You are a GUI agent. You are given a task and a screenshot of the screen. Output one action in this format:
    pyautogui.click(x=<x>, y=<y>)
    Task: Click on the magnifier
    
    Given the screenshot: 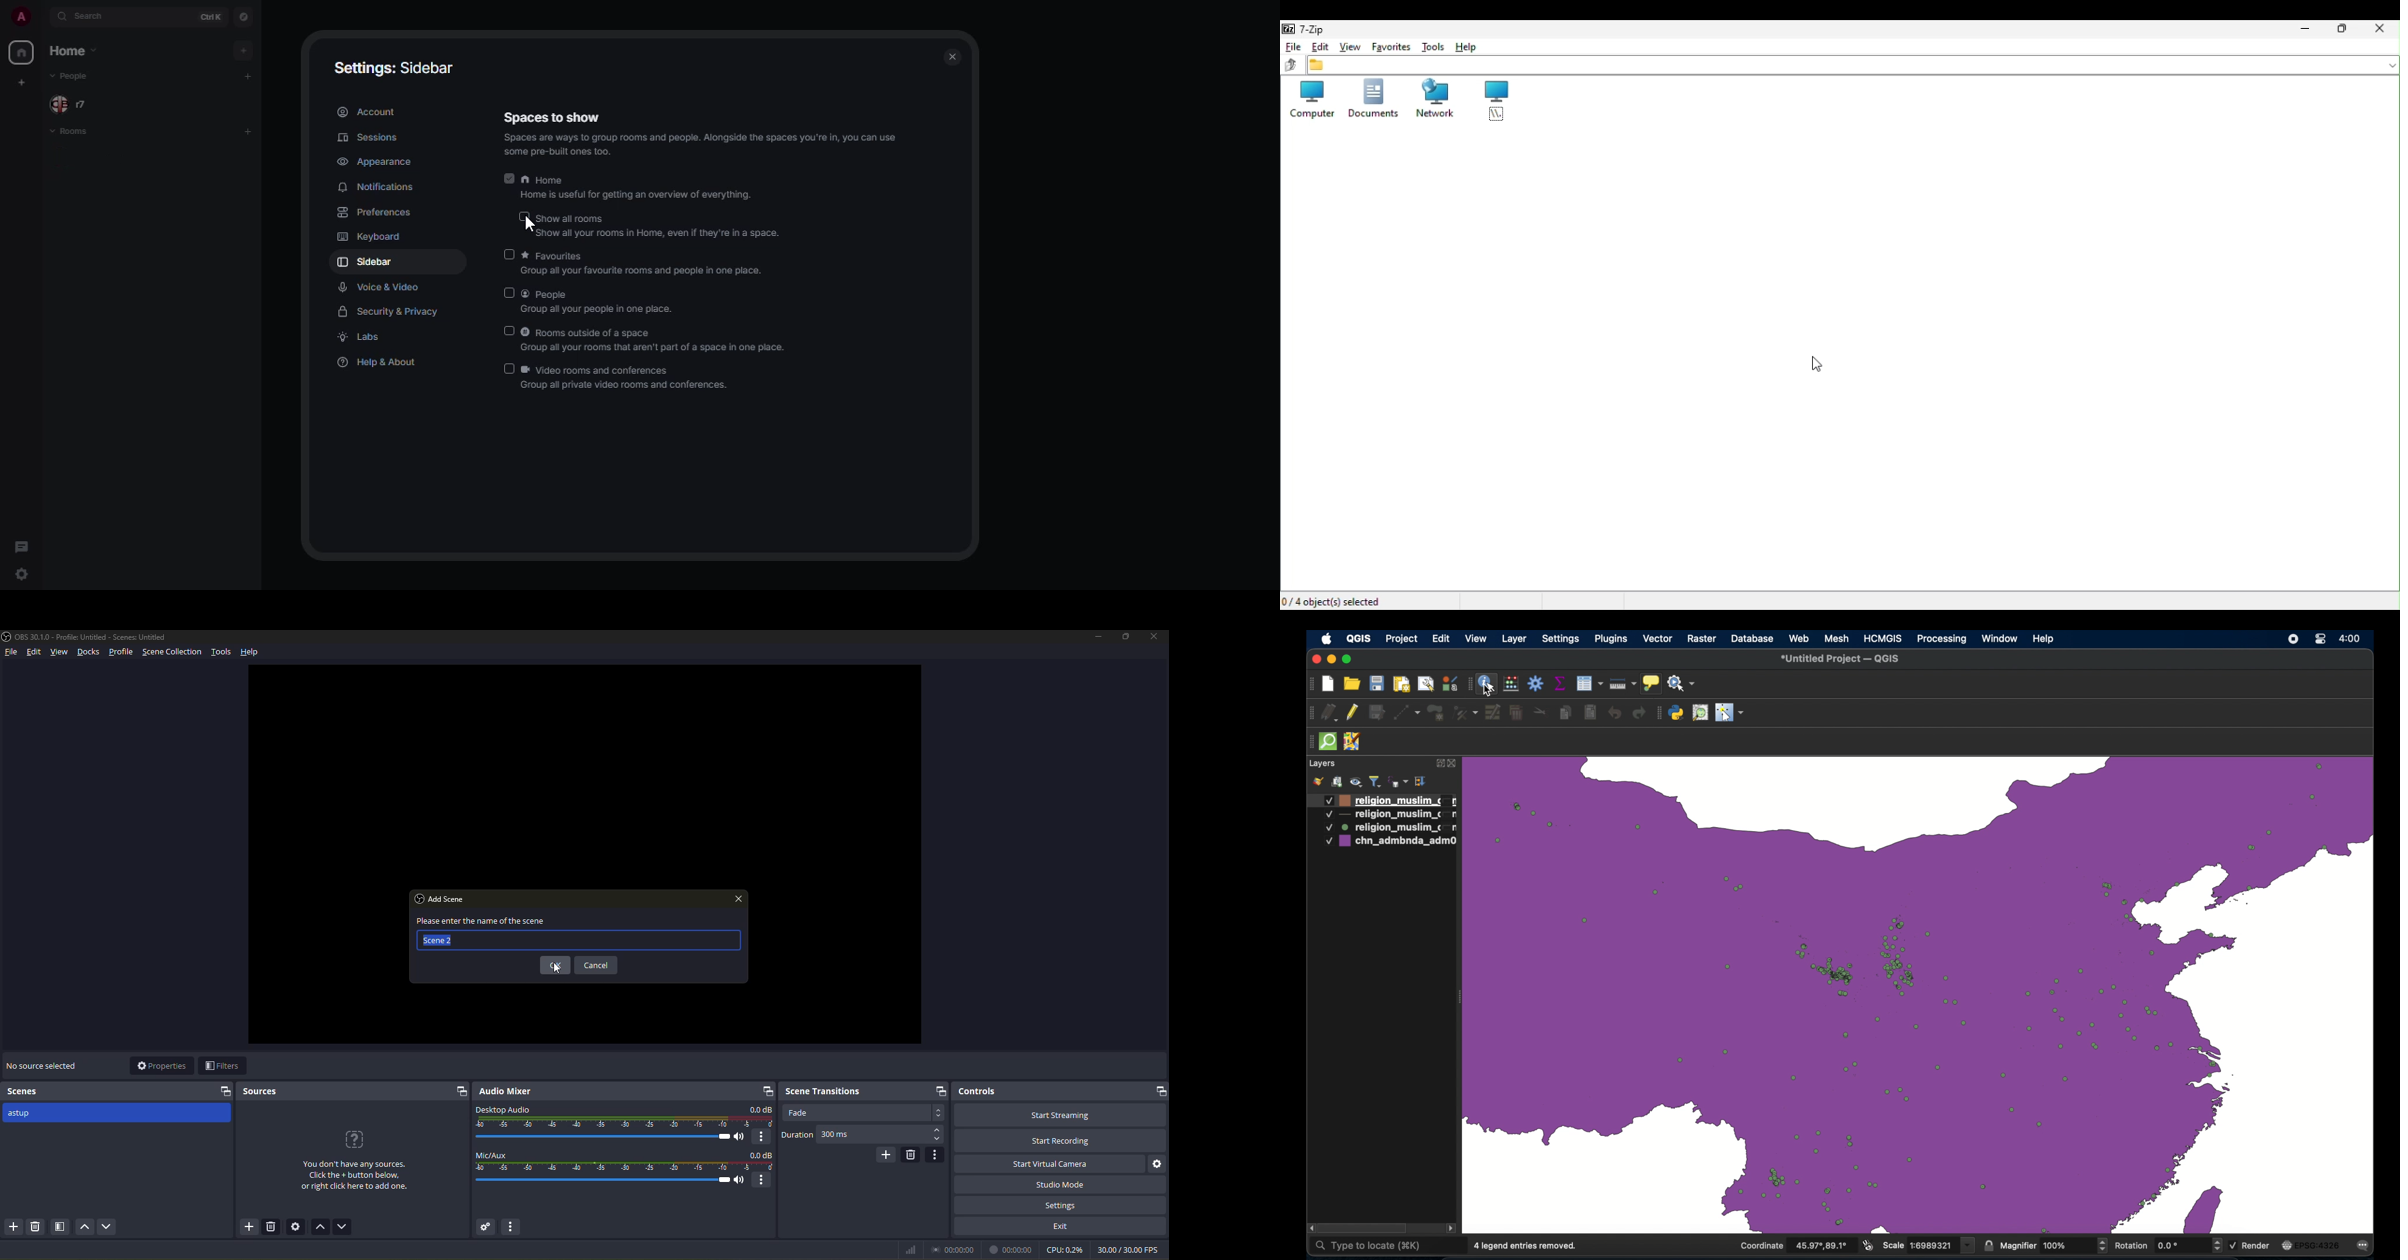 What is the action you would take?
    pyautogui.click(x=2053, y=1246)
    